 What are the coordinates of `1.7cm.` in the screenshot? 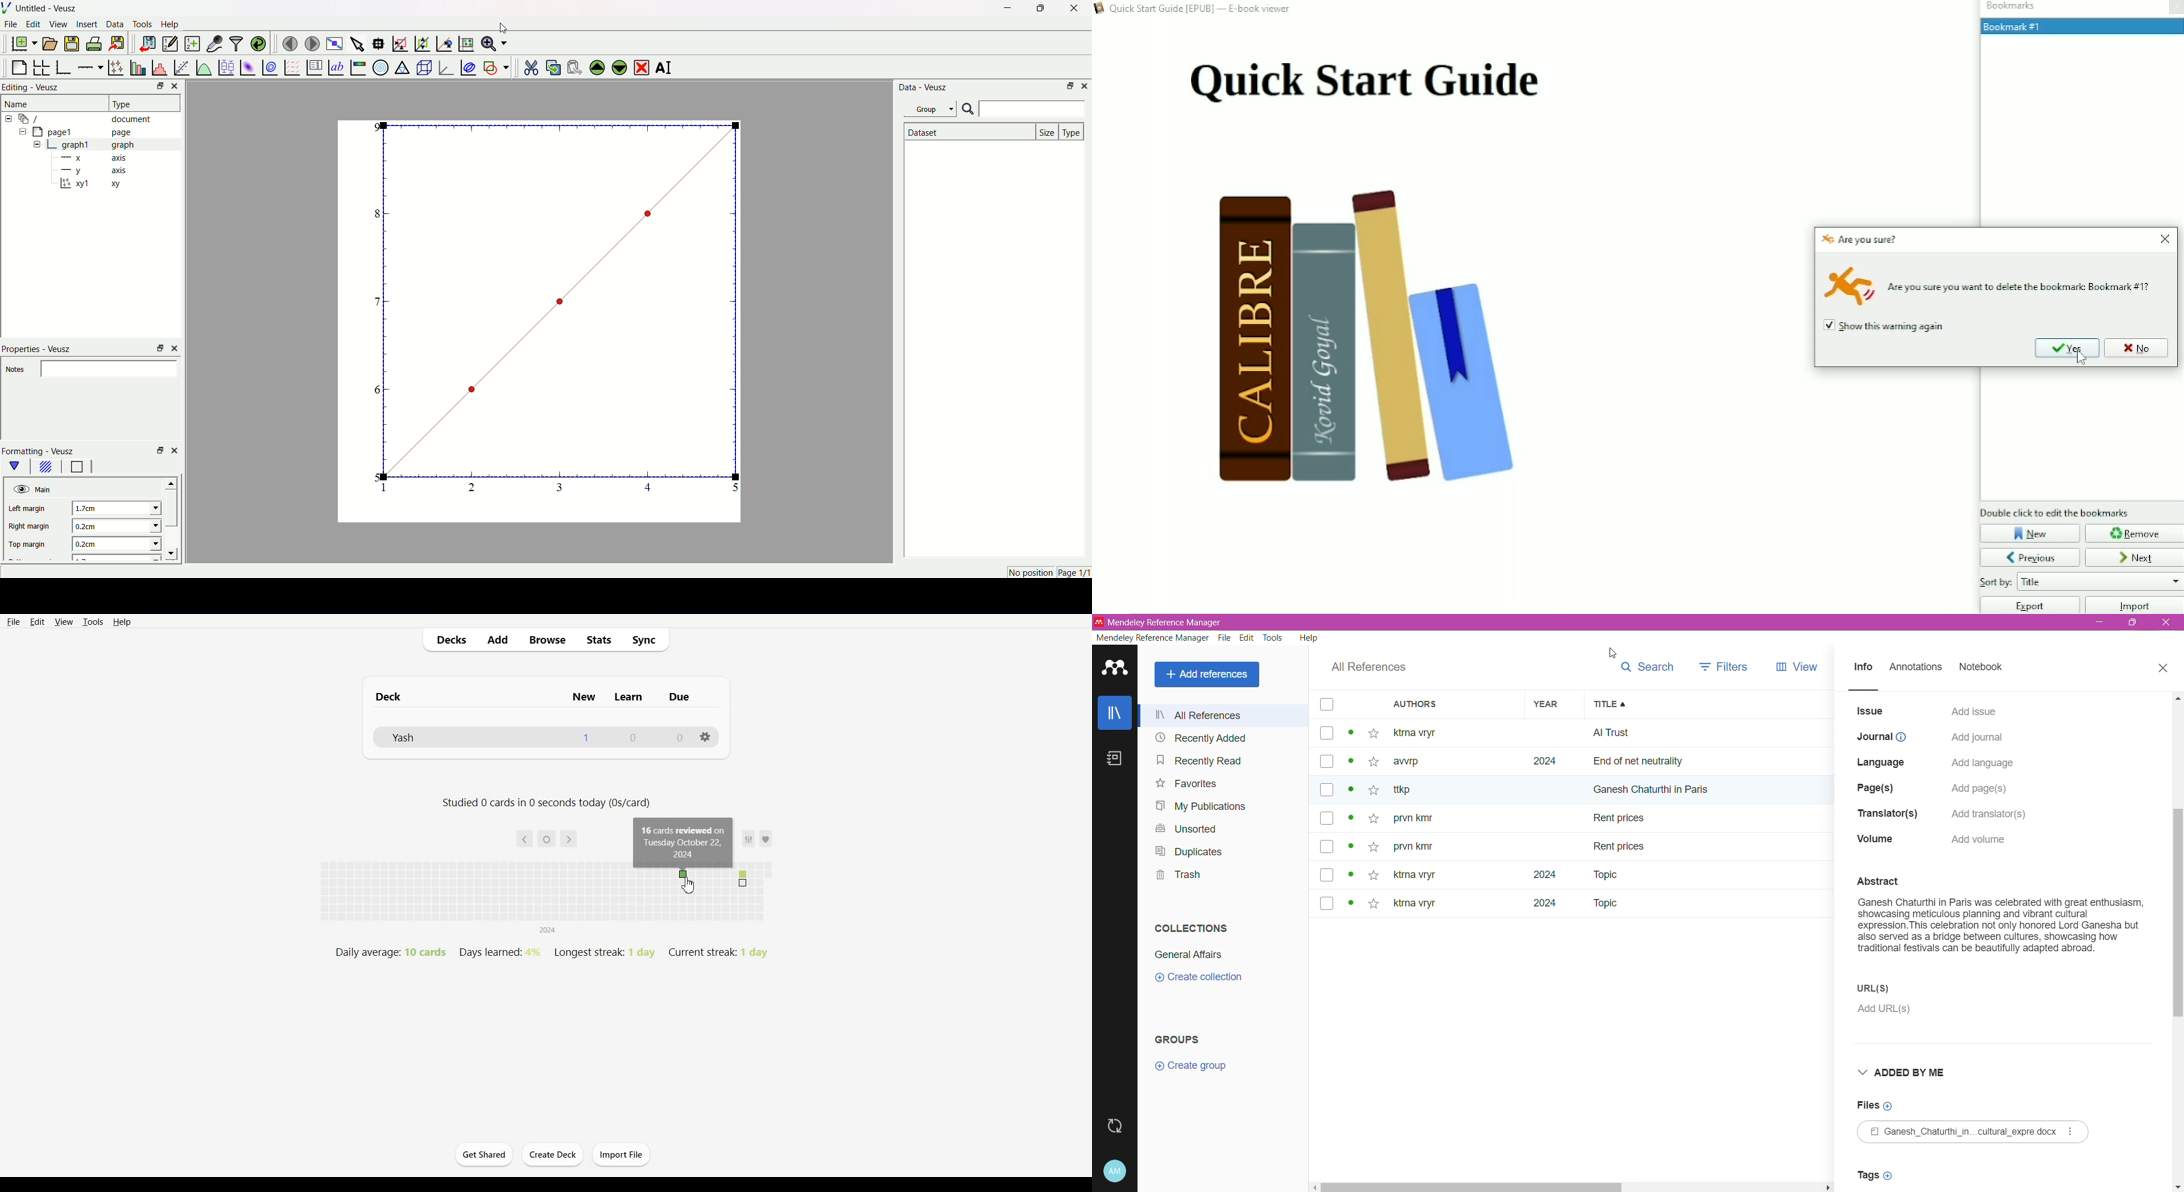 It's located at (113, 508).